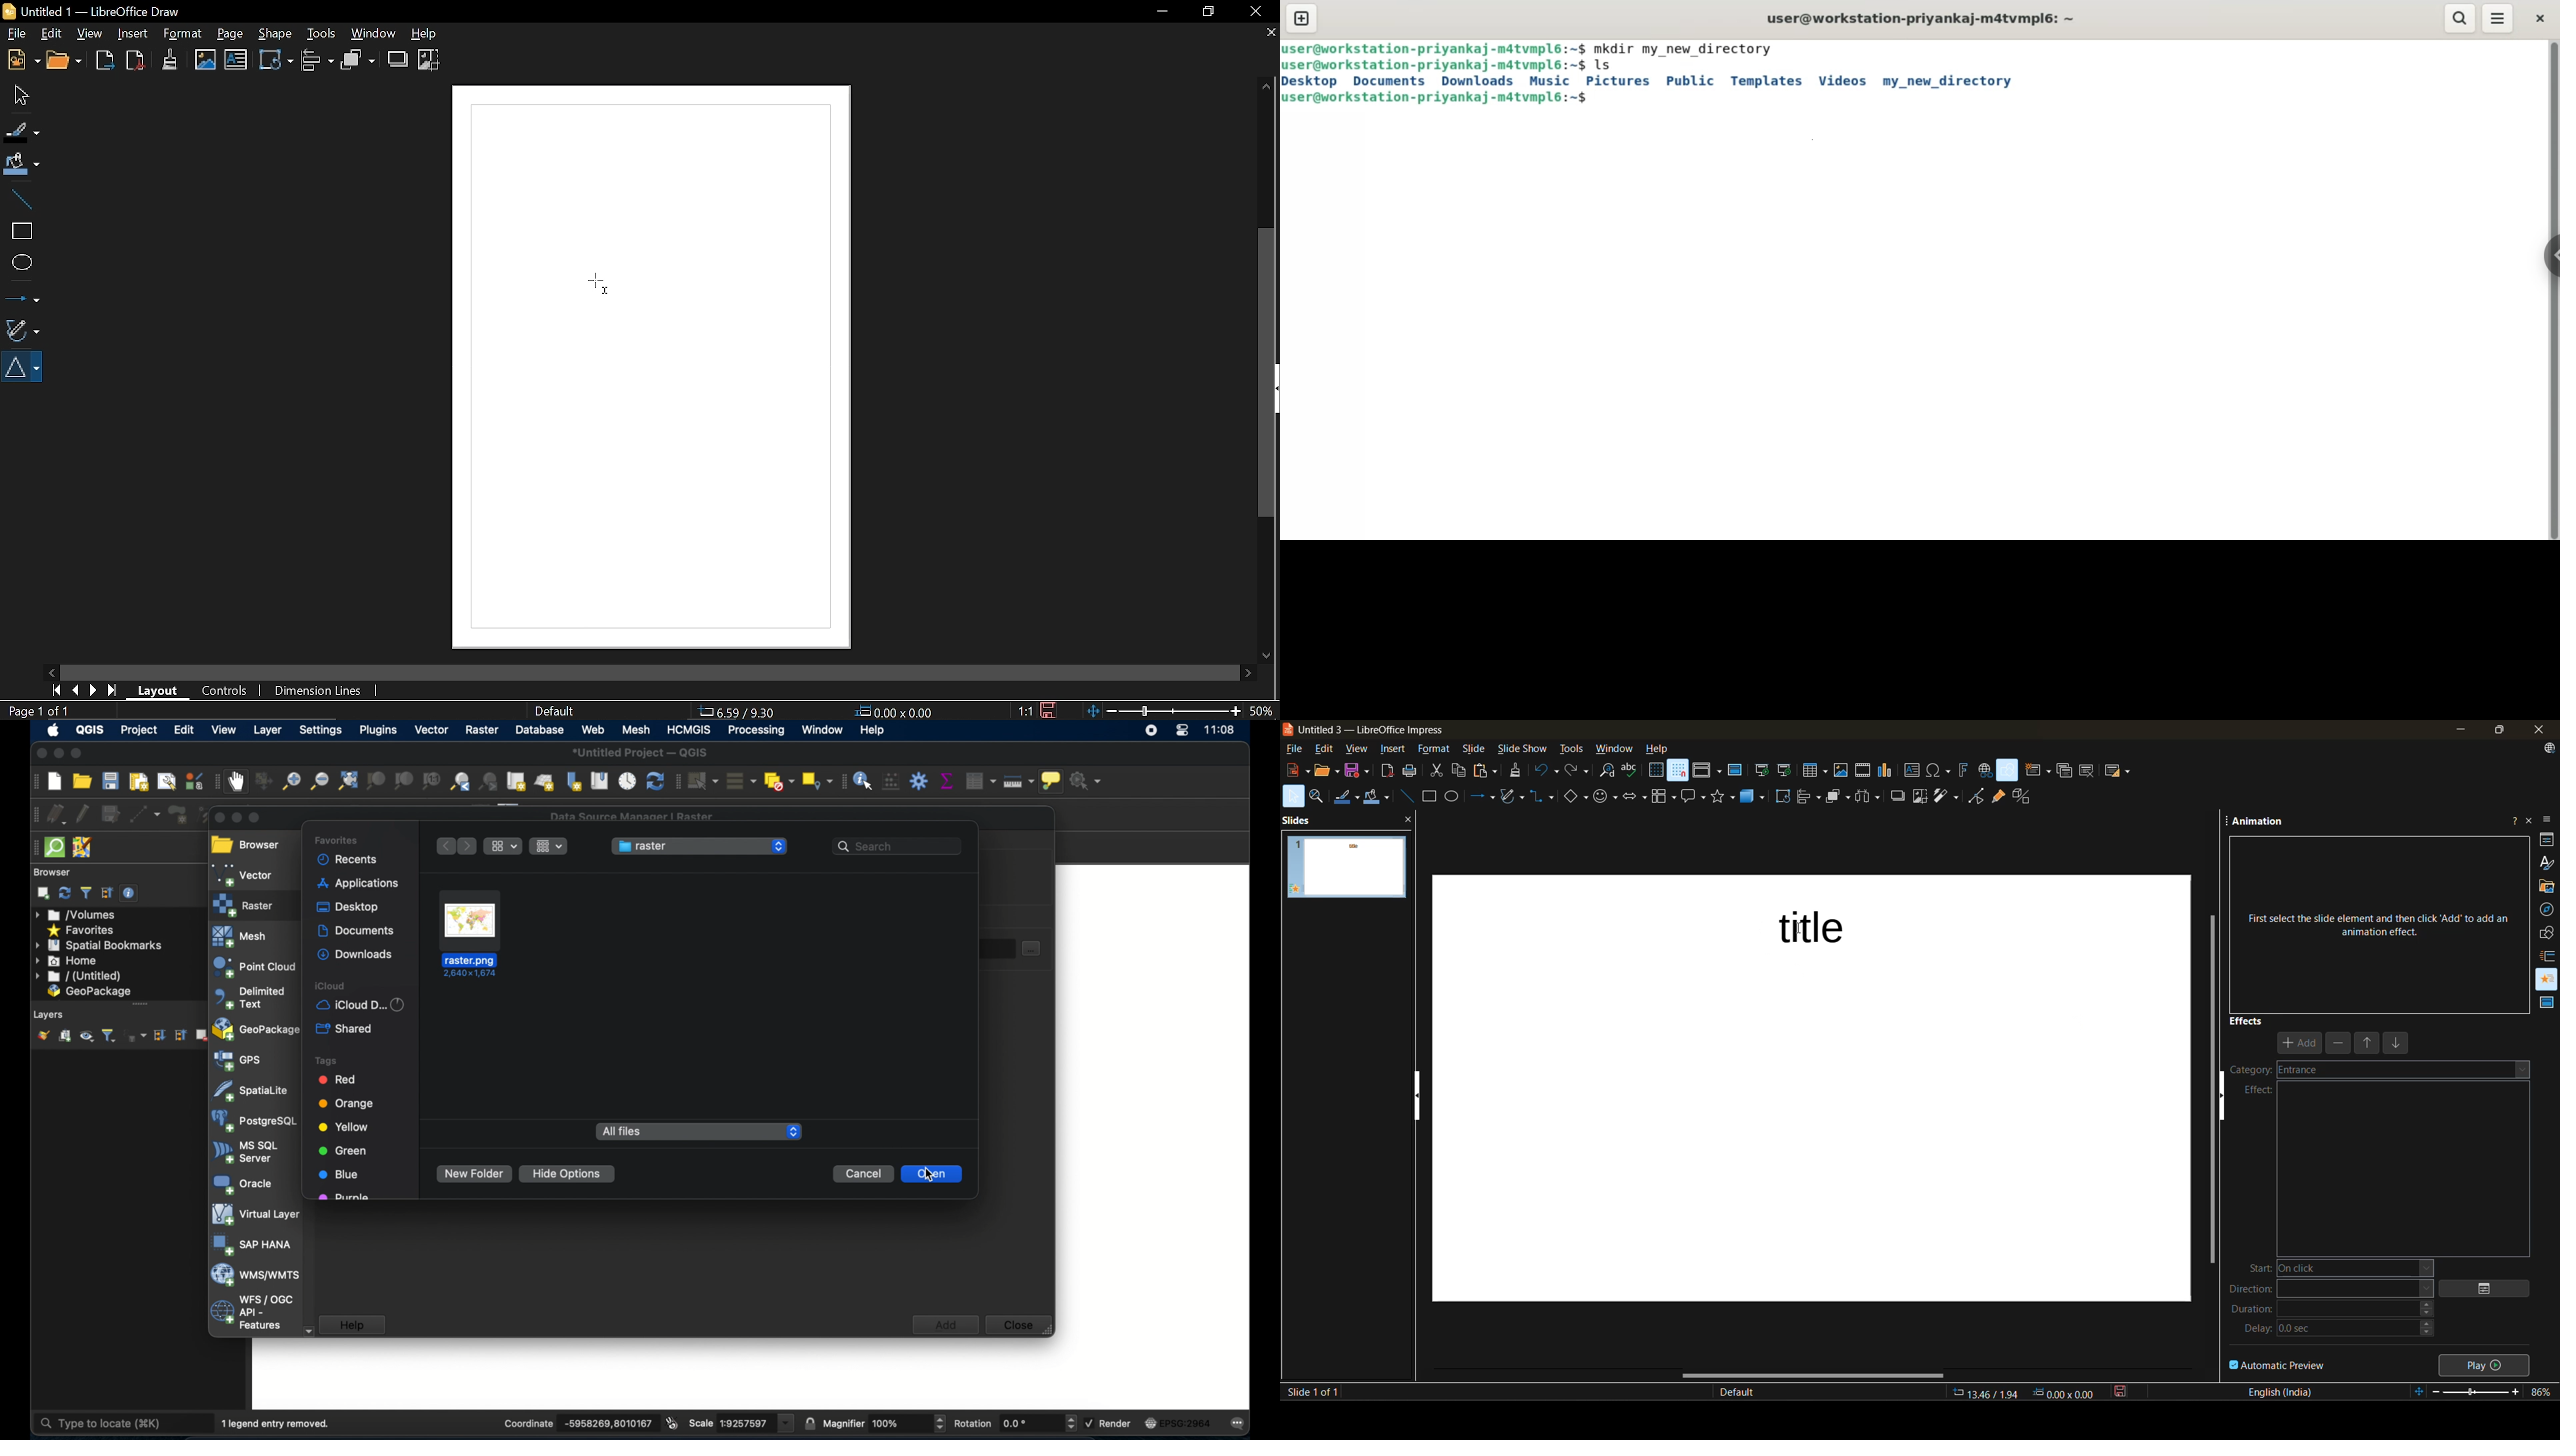  What do you see at coordinates (54, 690) in the screenshot?
I see `First page` at bounding box center [54, 690].